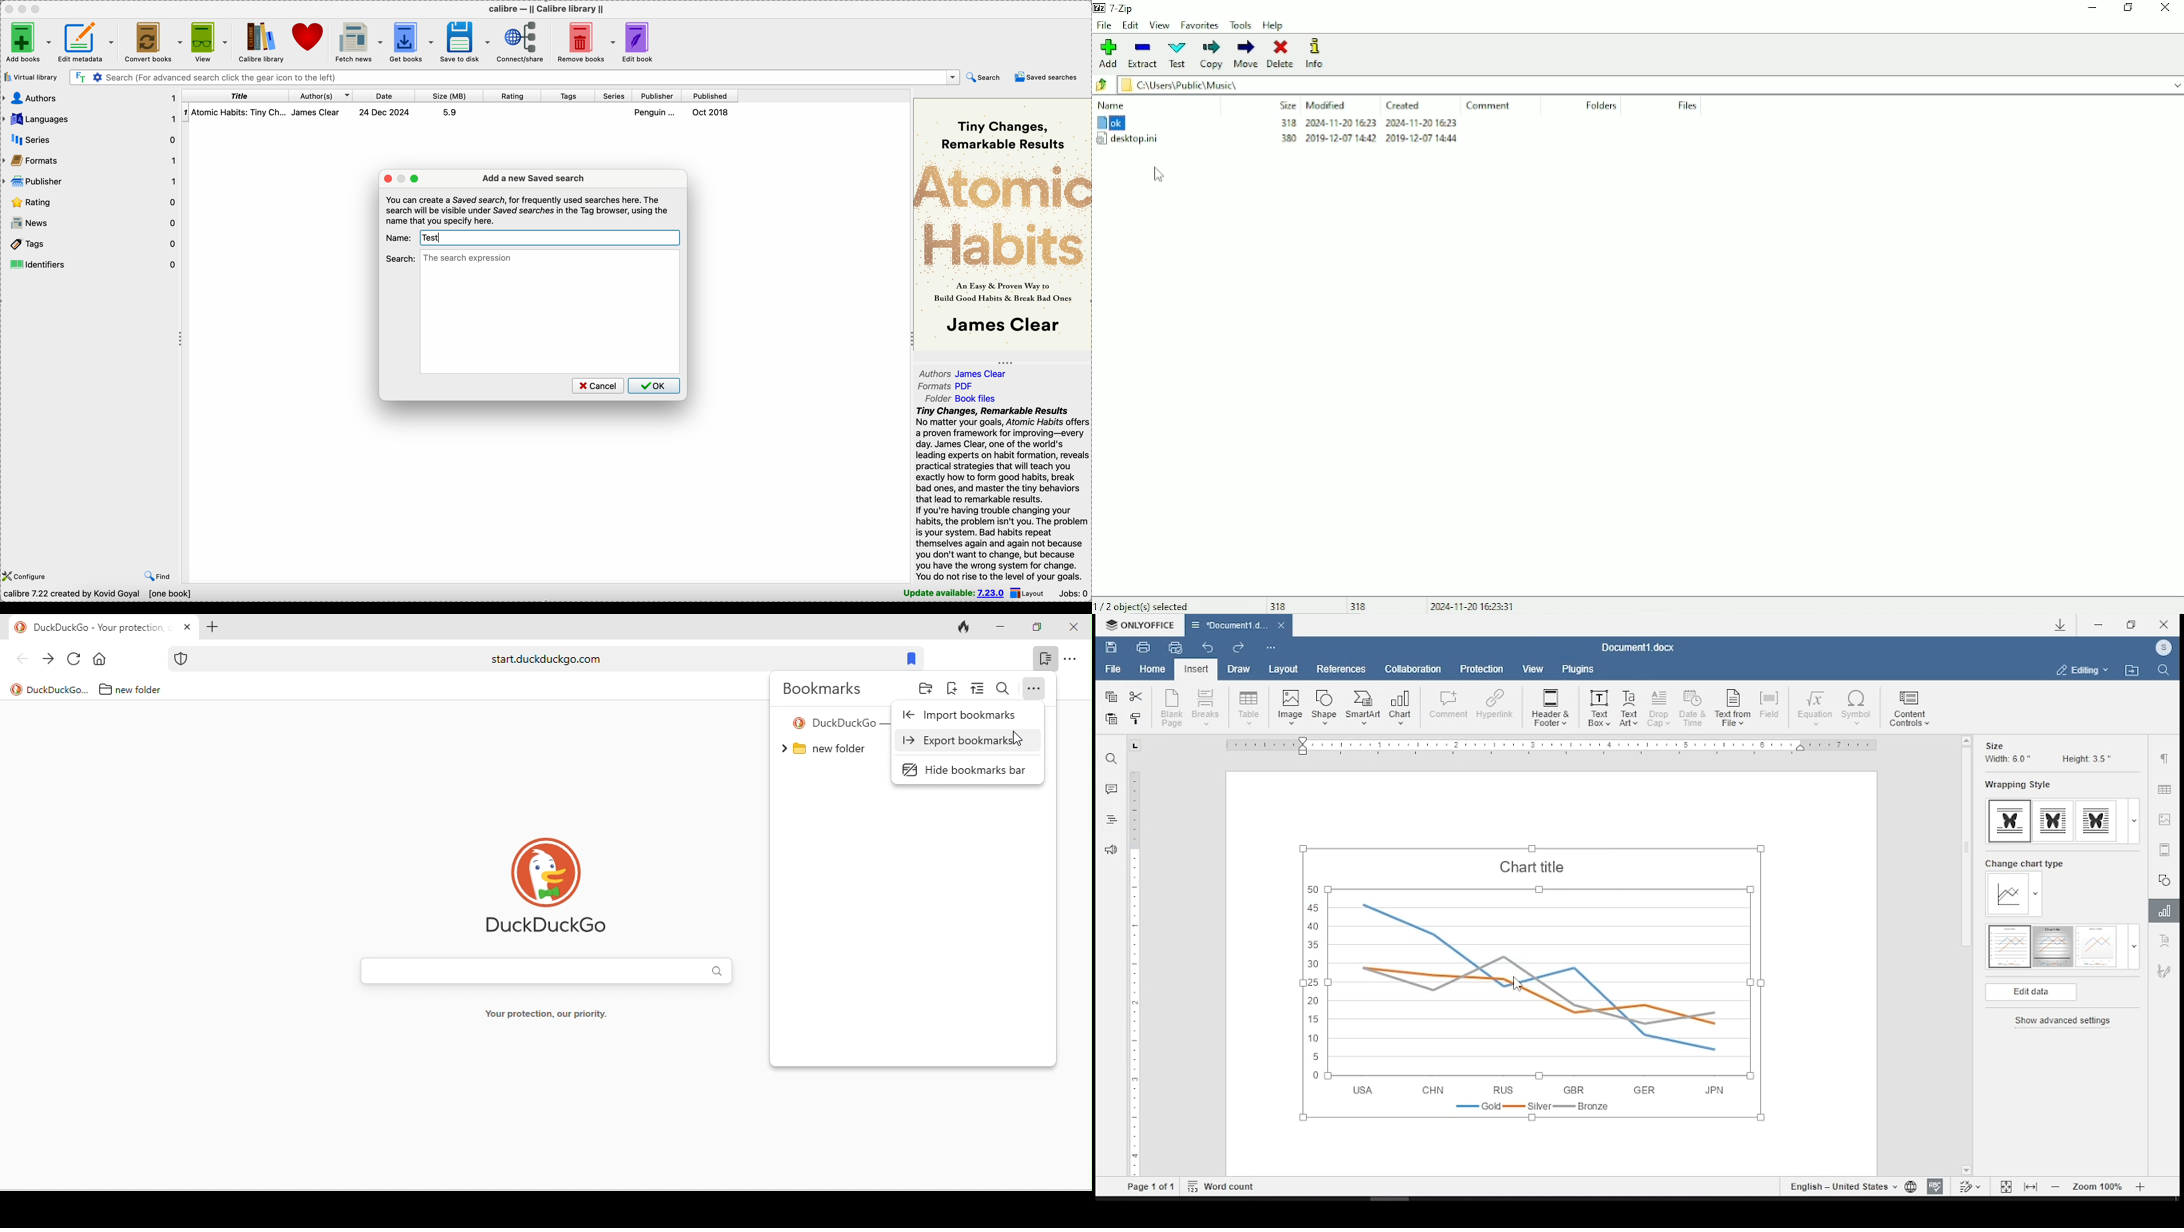 The width and height of the screenshot is (2184, 1232). I want to click on date and time, so click(1694, 709).